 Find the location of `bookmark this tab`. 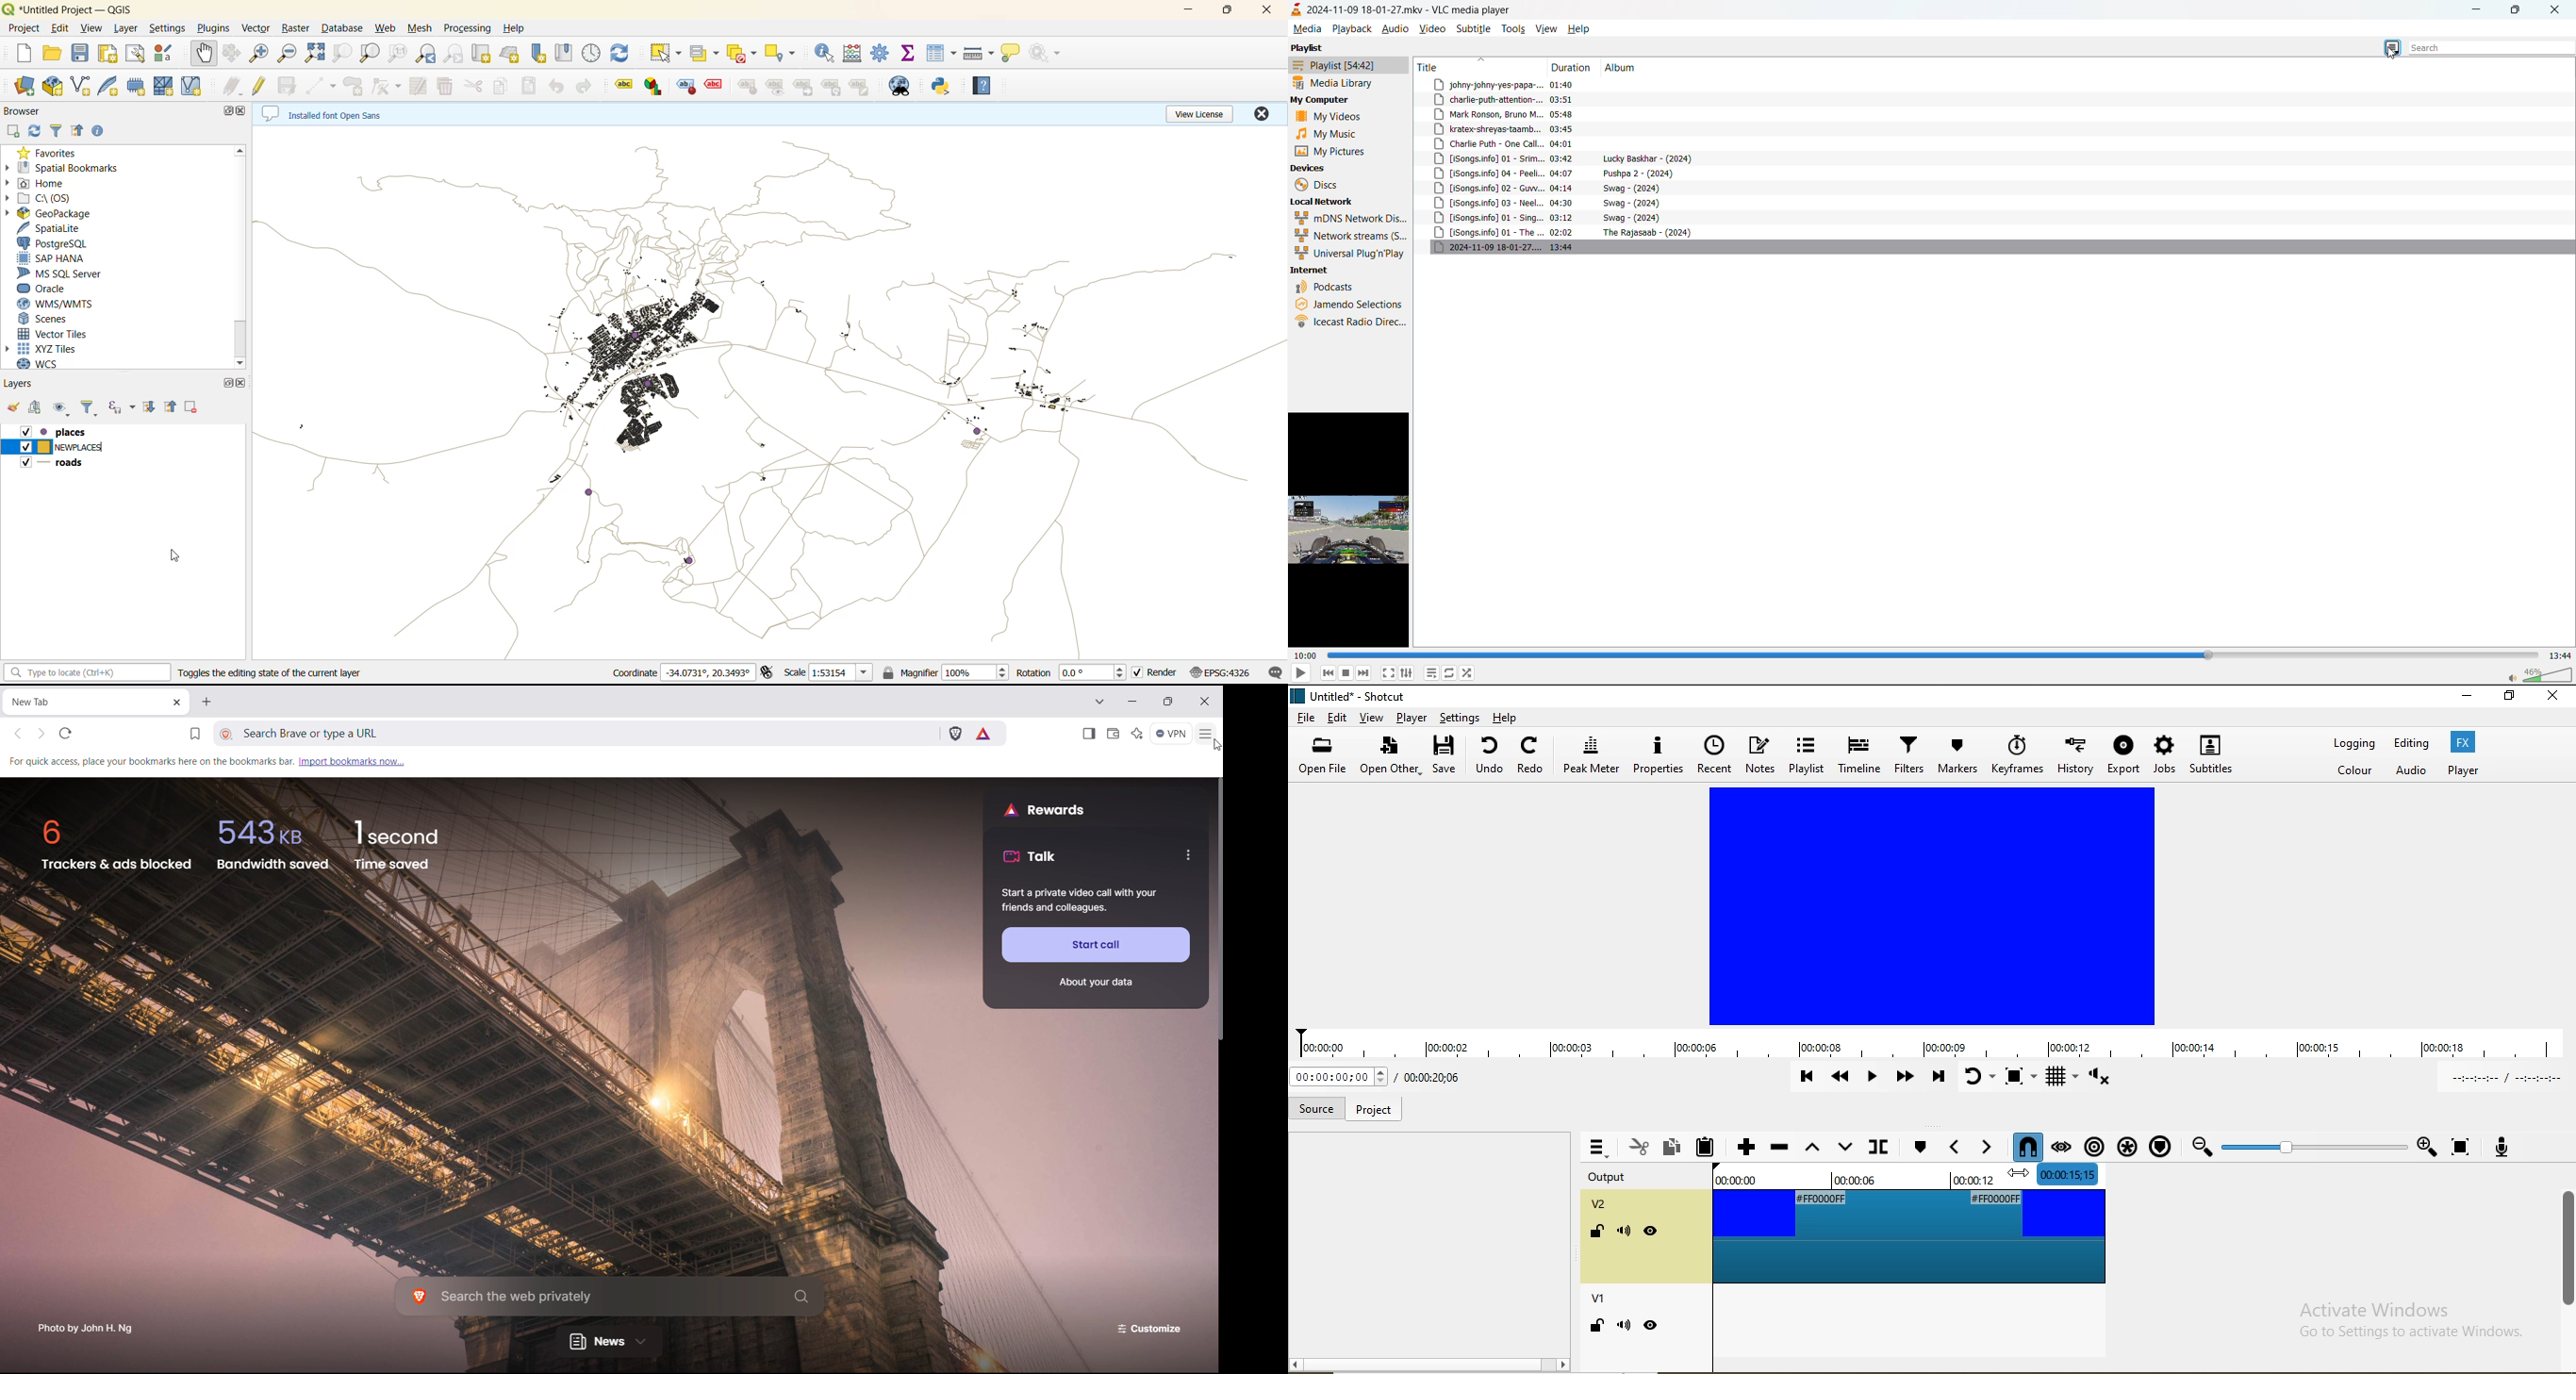

bookmark this tab is located at coordinates (195, 734).